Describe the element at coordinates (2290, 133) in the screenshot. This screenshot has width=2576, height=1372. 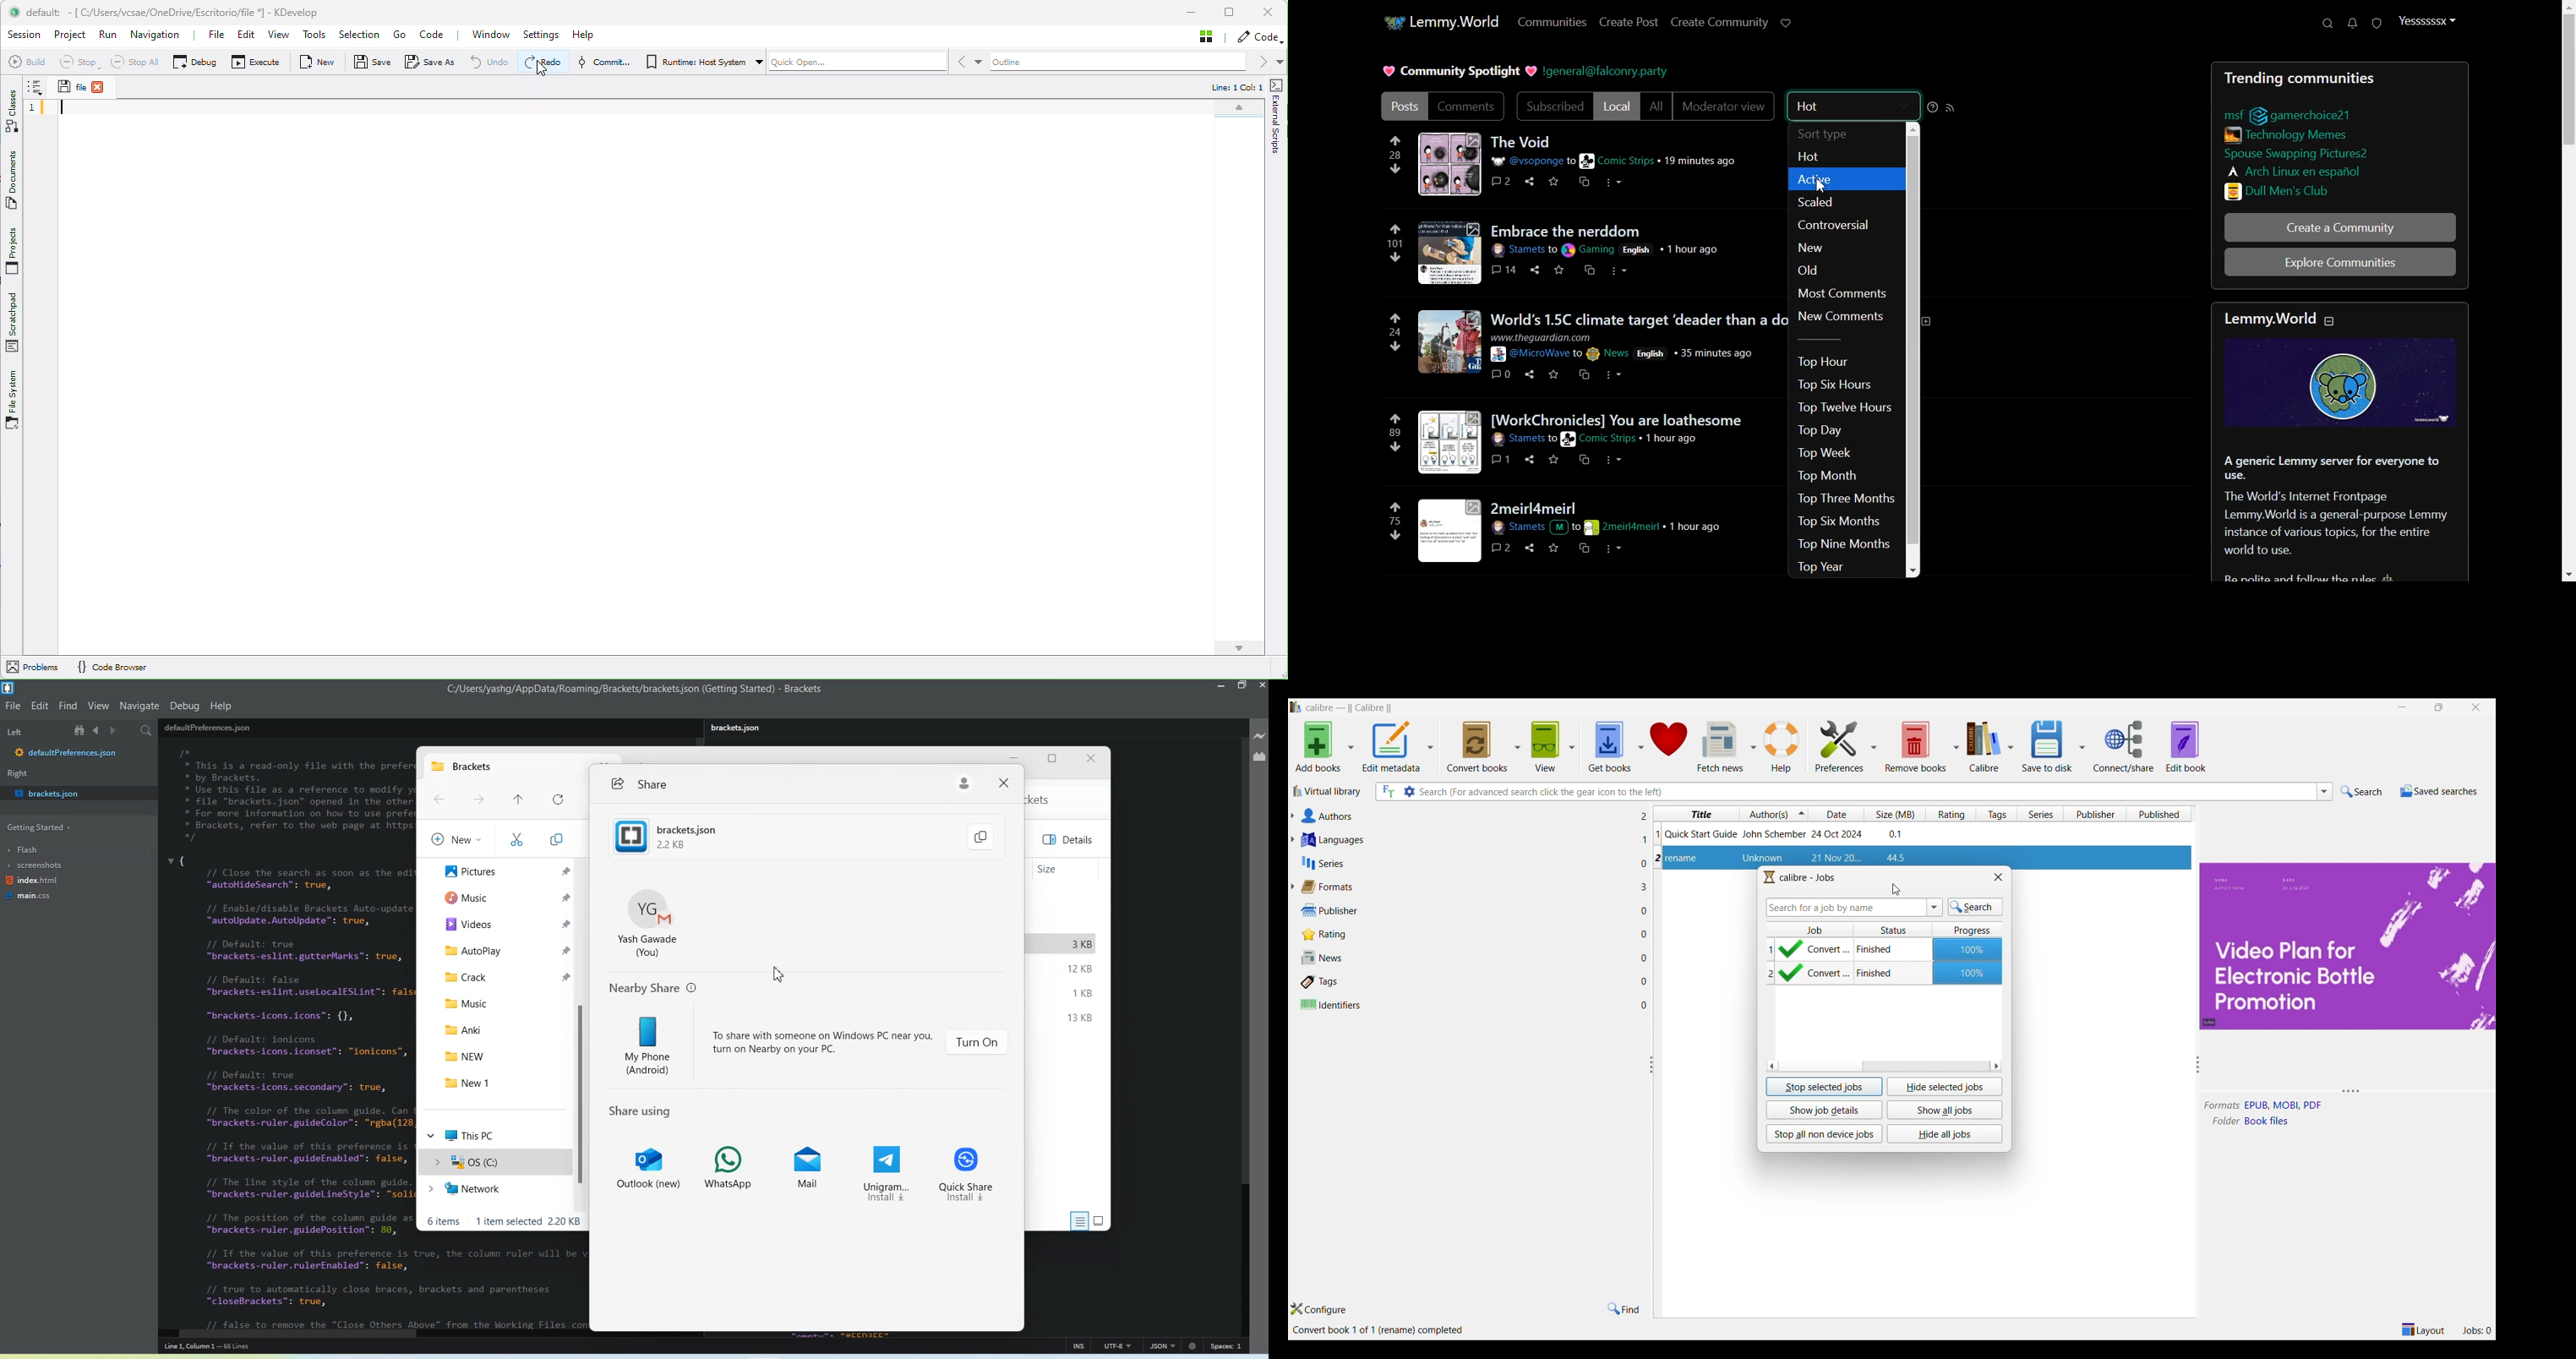
I see `LInks` at that location.